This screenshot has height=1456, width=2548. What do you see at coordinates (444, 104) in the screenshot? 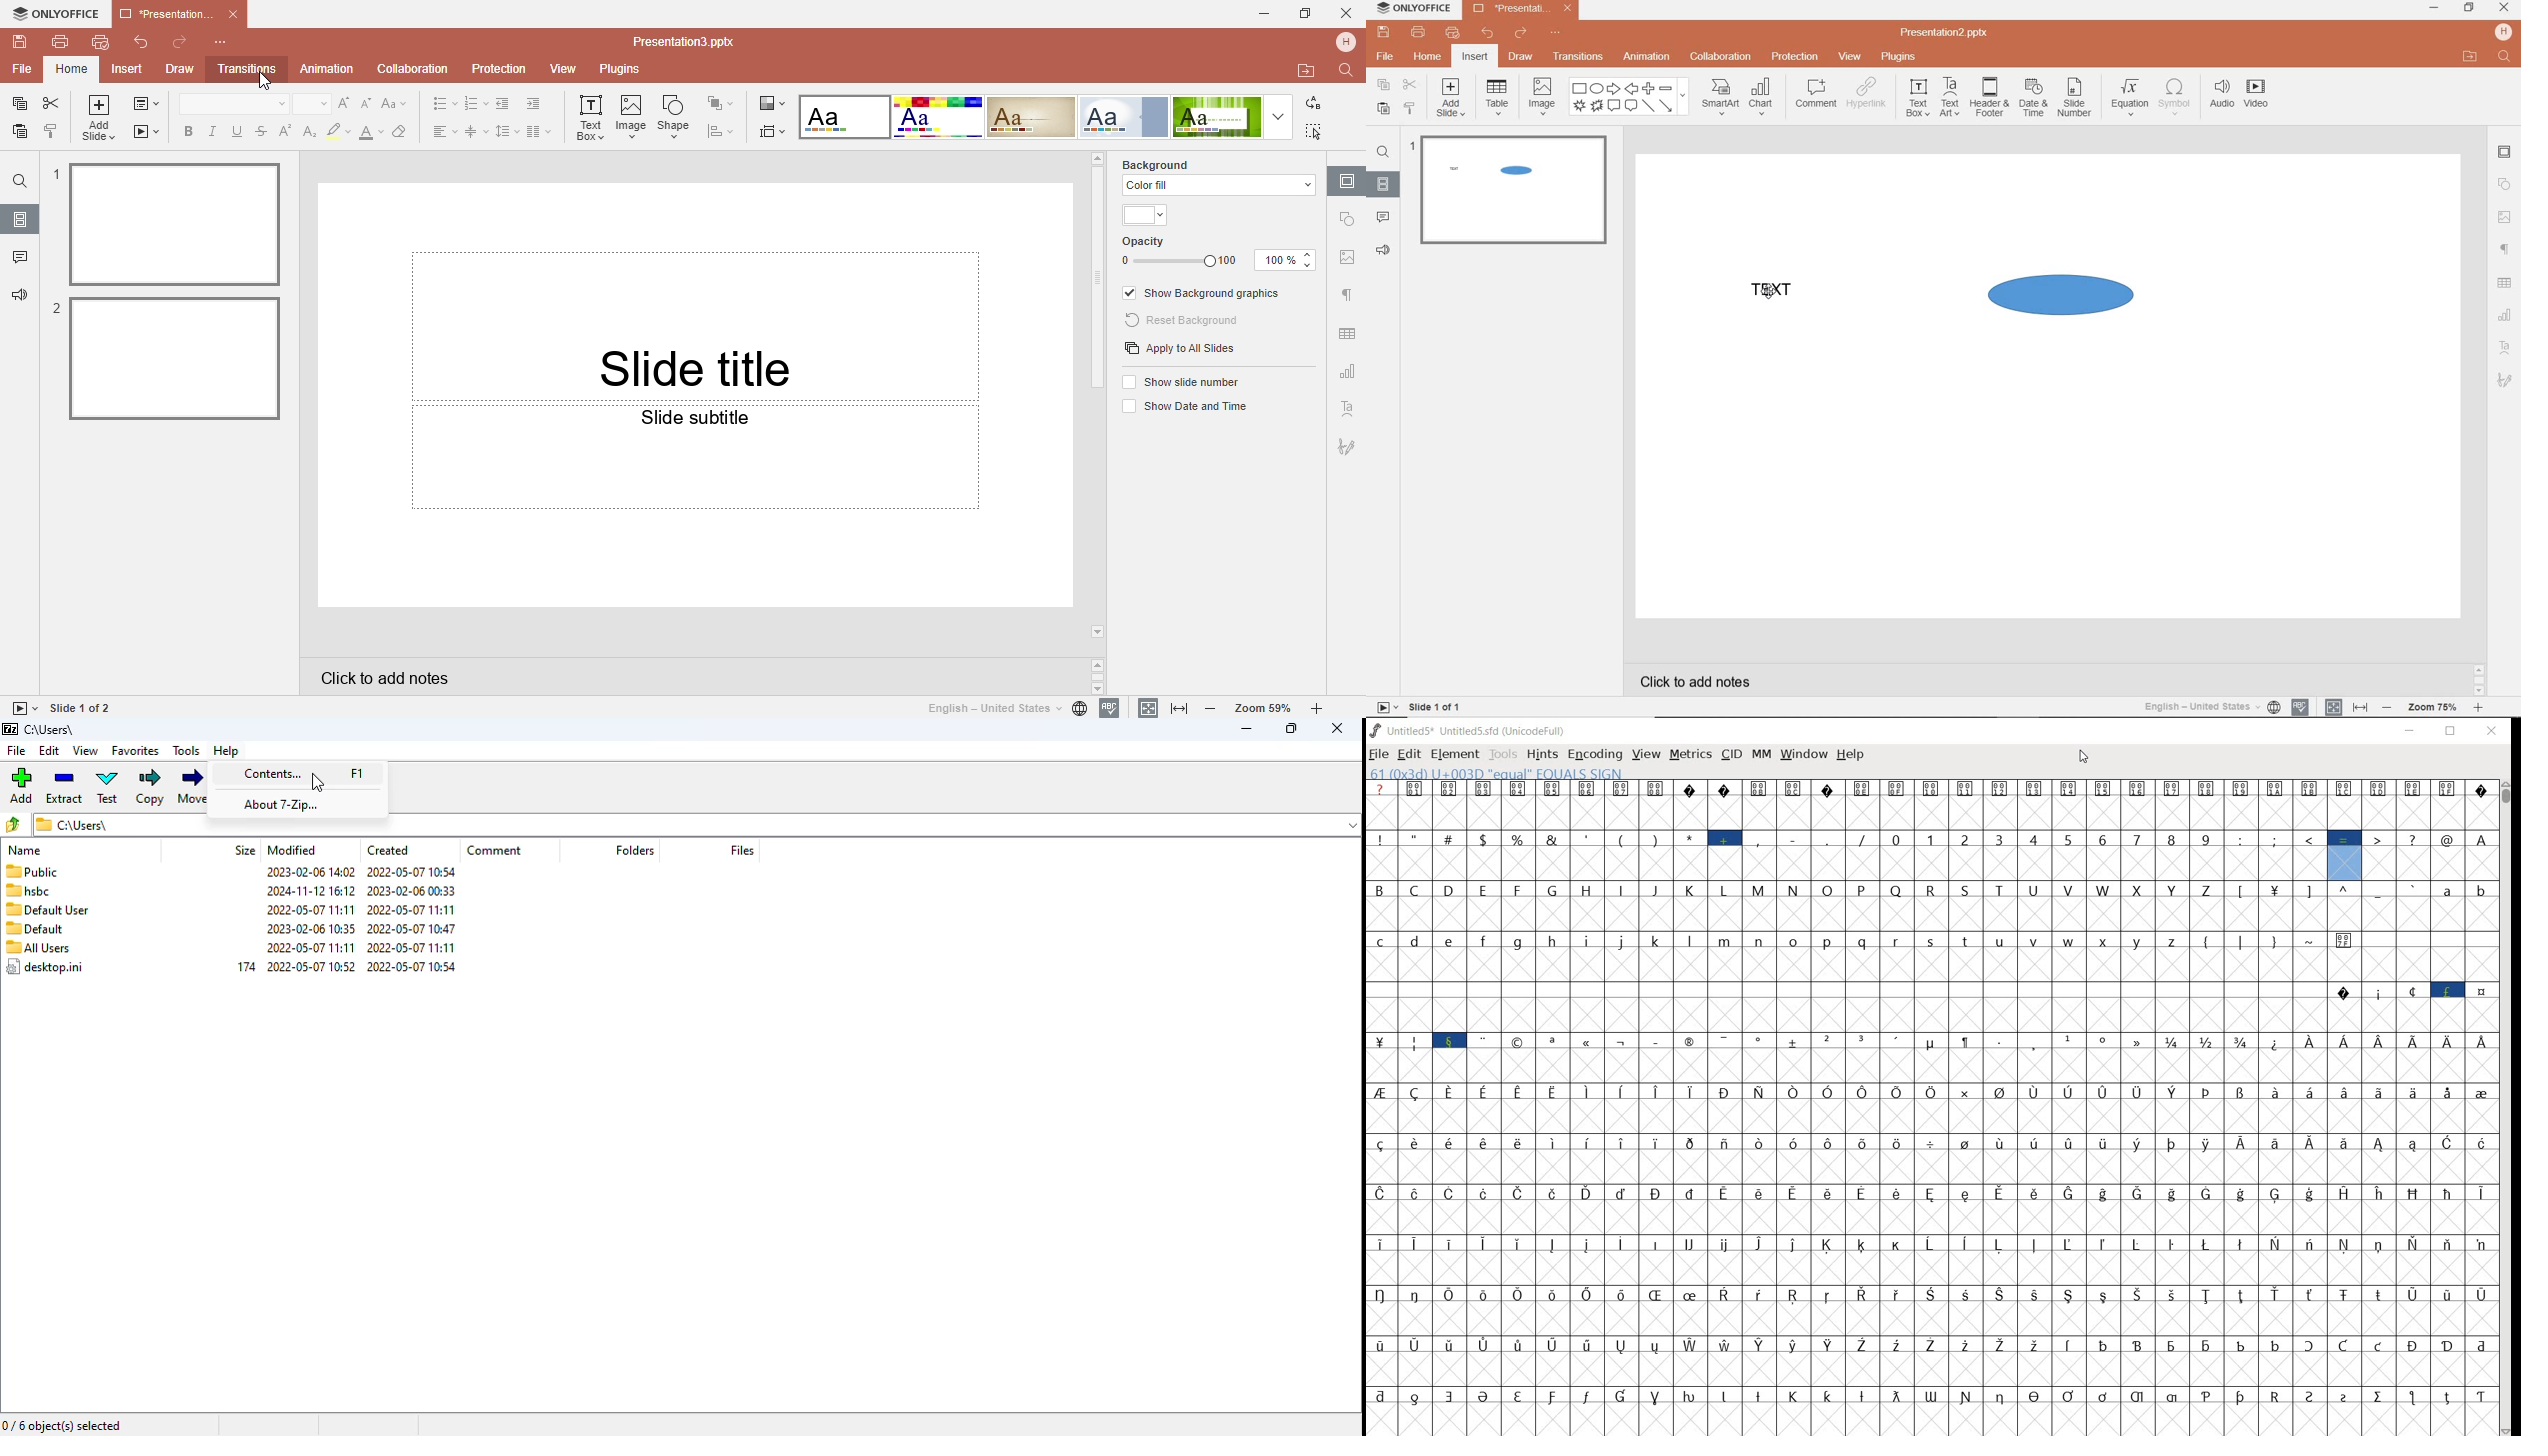
I see `Bullets` at bounding box center [444, 104].